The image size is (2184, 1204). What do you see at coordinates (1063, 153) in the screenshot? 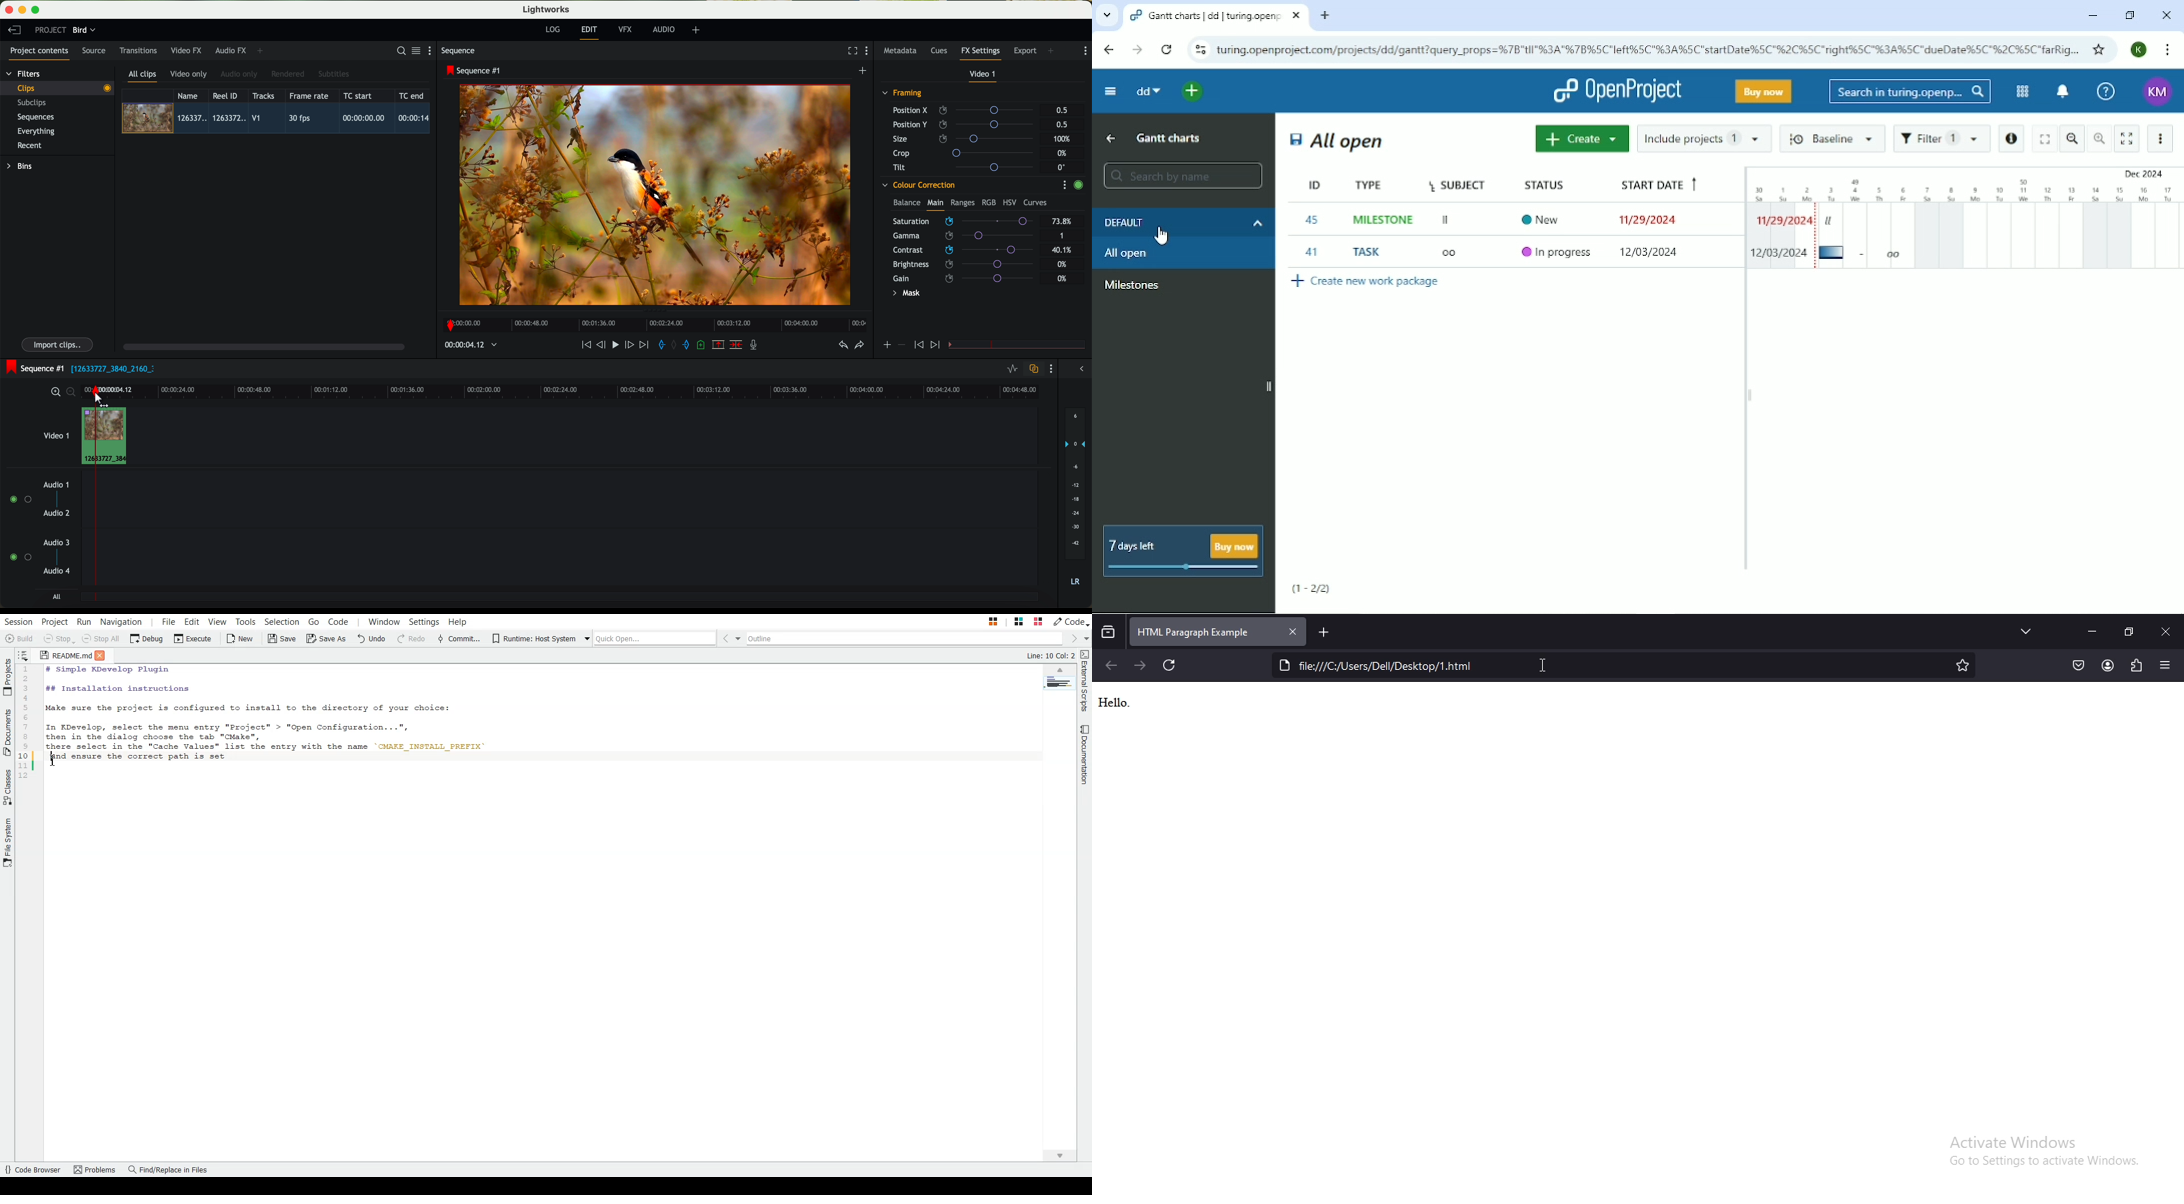
I see `0%` at bounding box center [1063, 153].